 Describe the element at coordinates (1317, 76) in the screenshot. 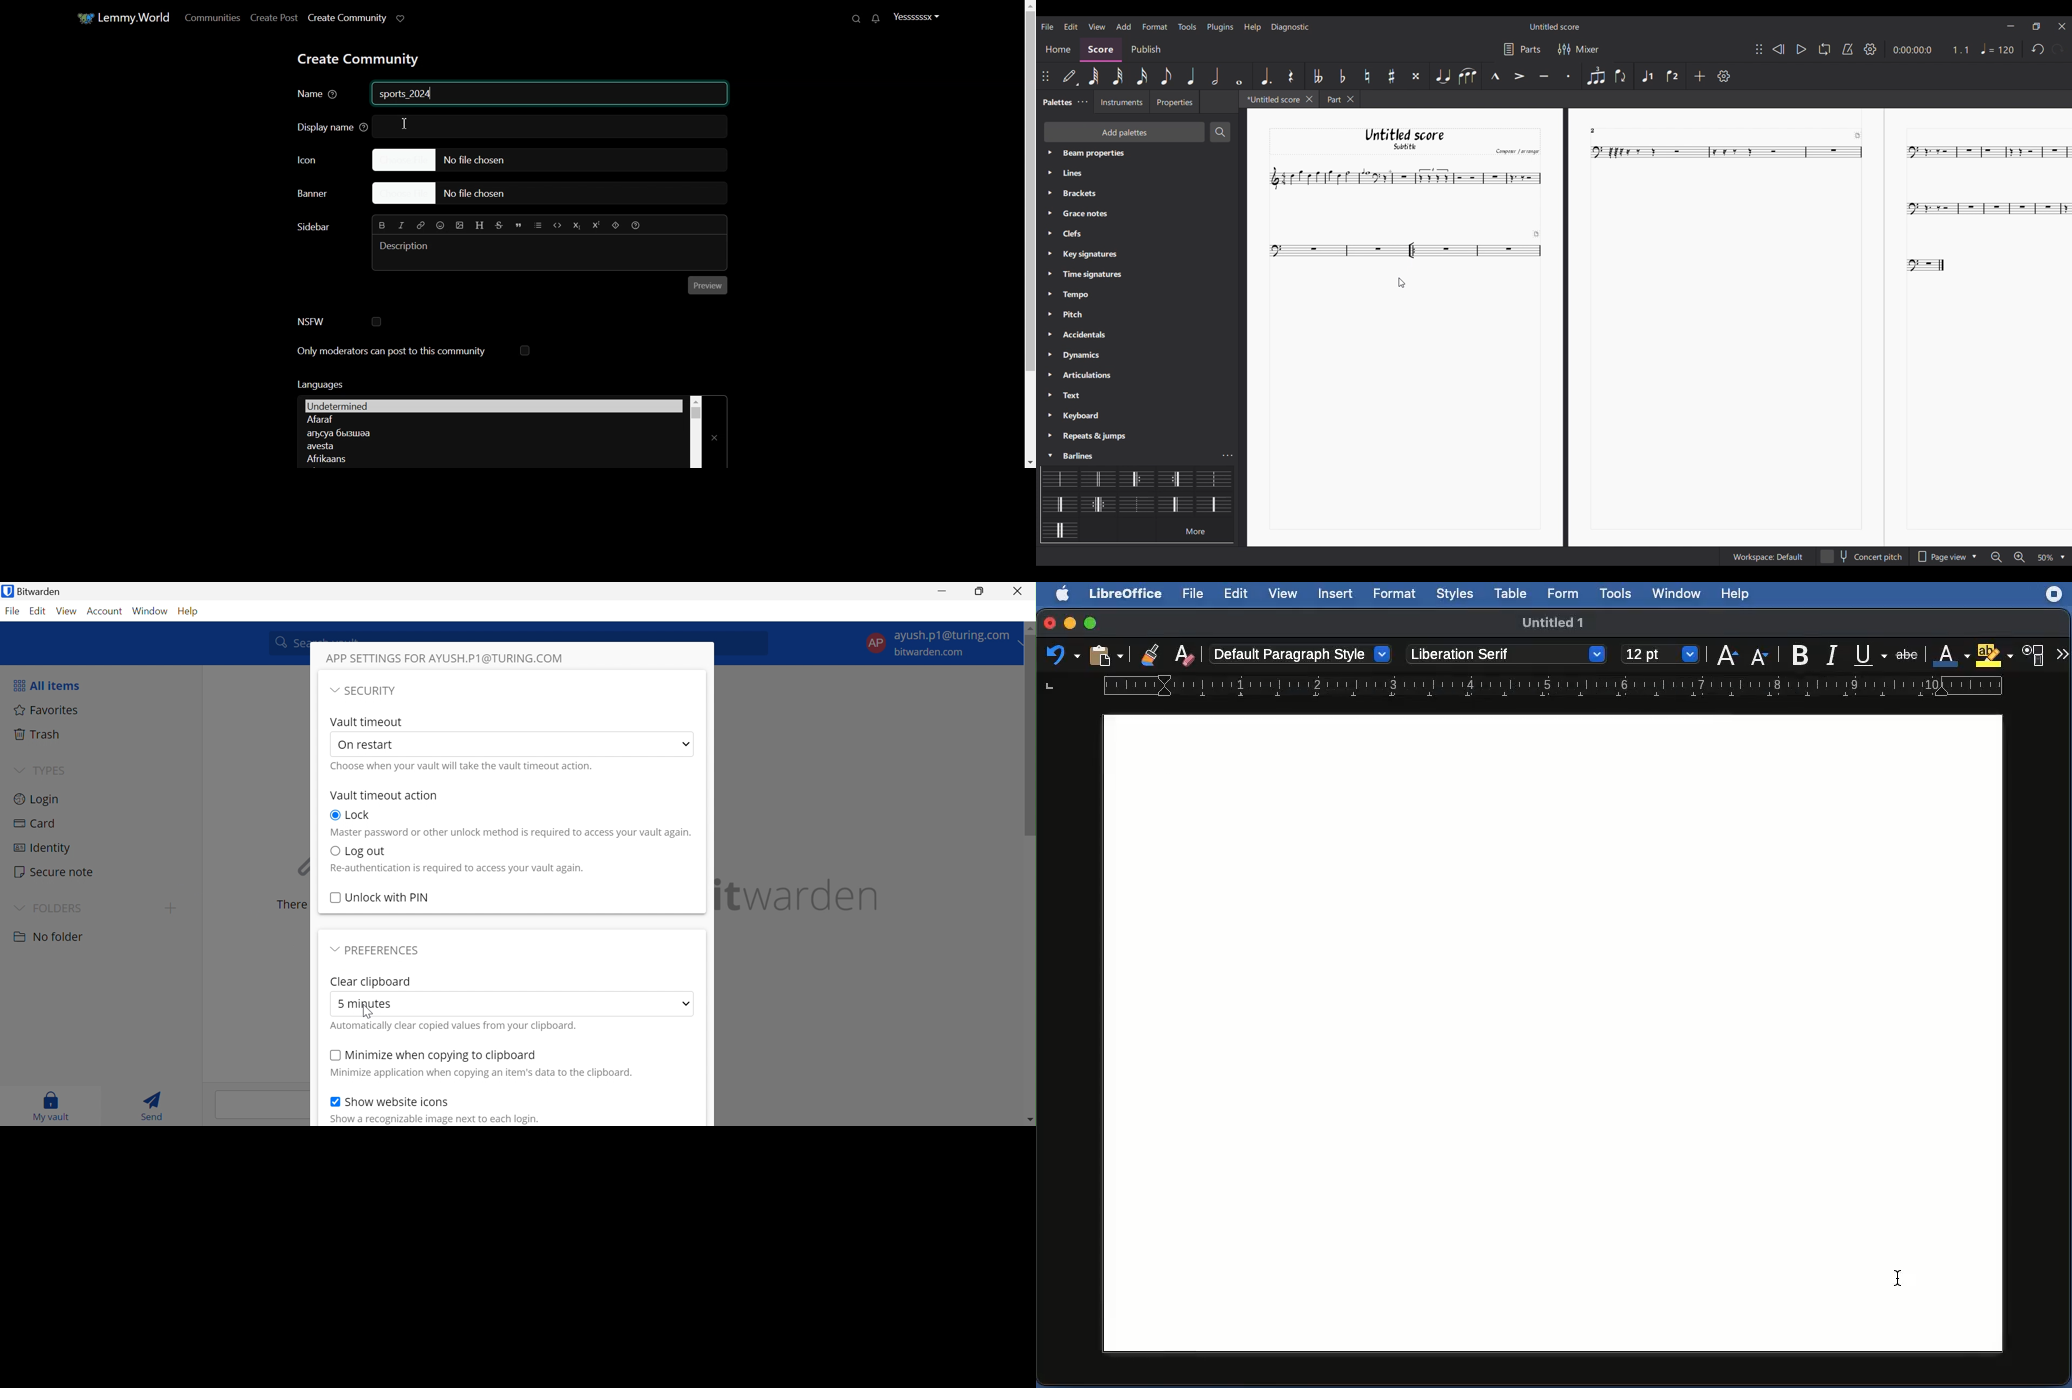

I see `Toggle double flat` at that location.